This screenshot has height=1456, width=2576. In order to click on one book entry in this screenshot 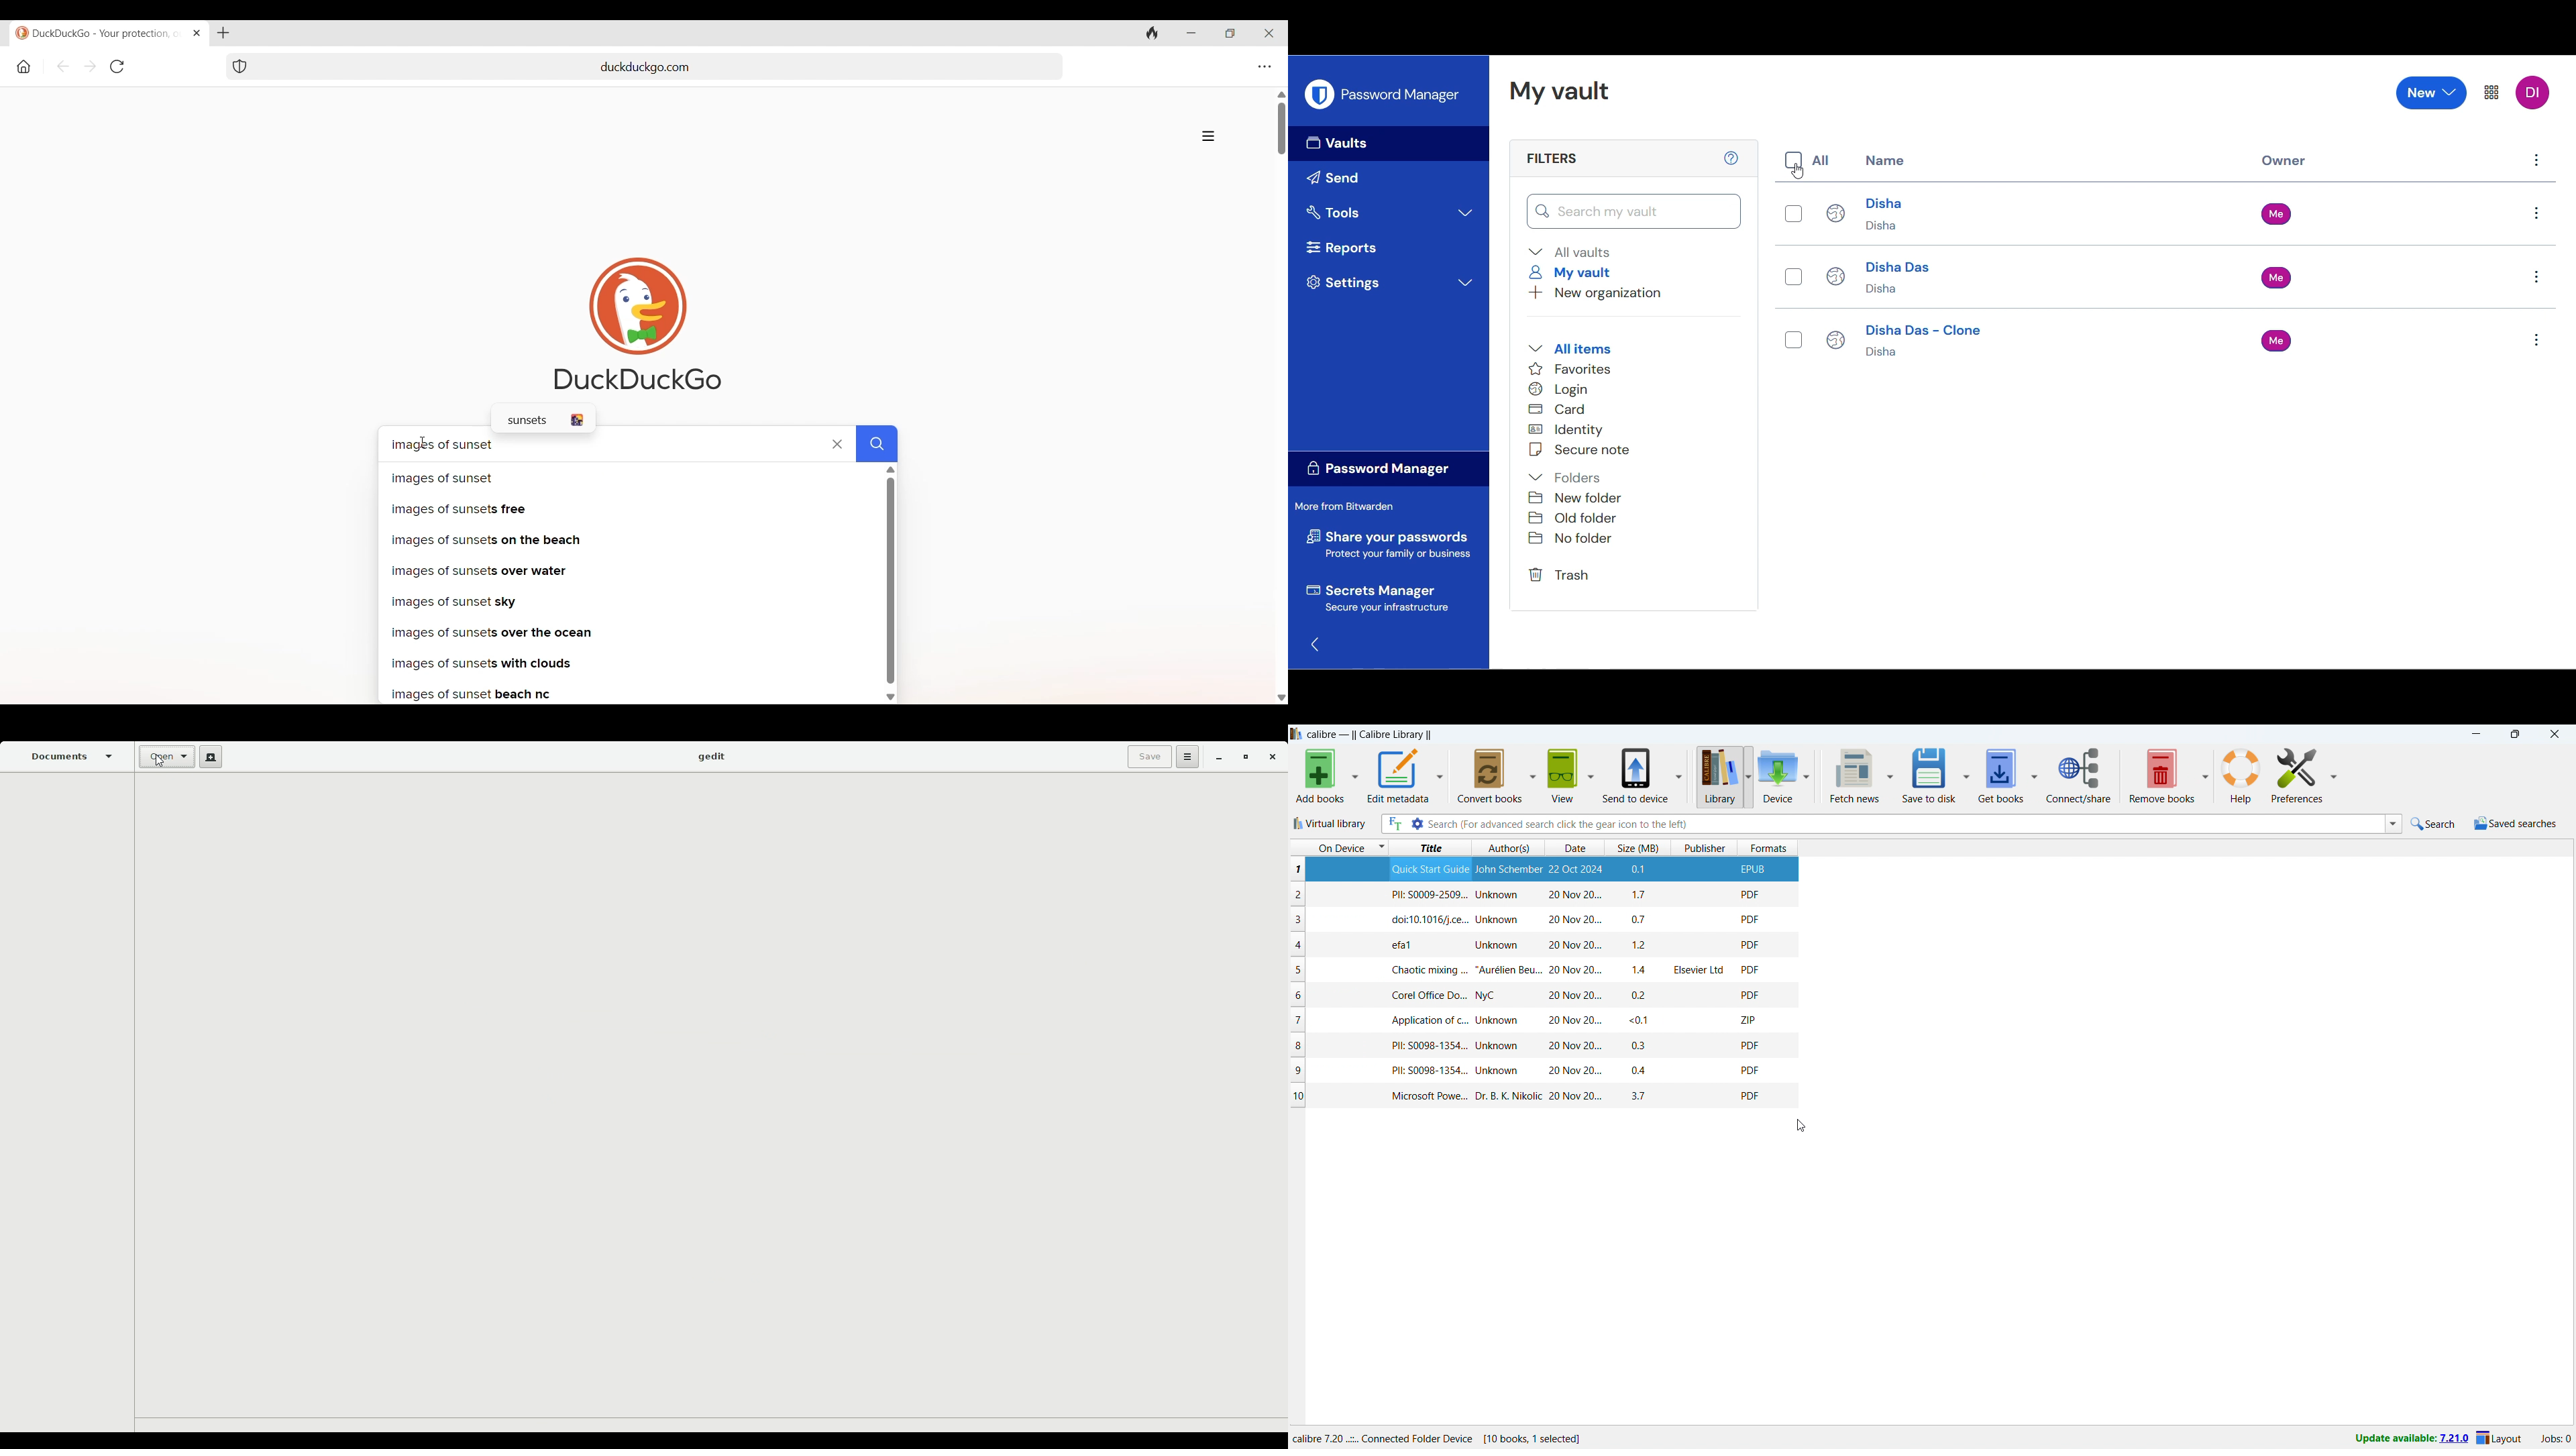, I will do `click(1540, 1047)`.